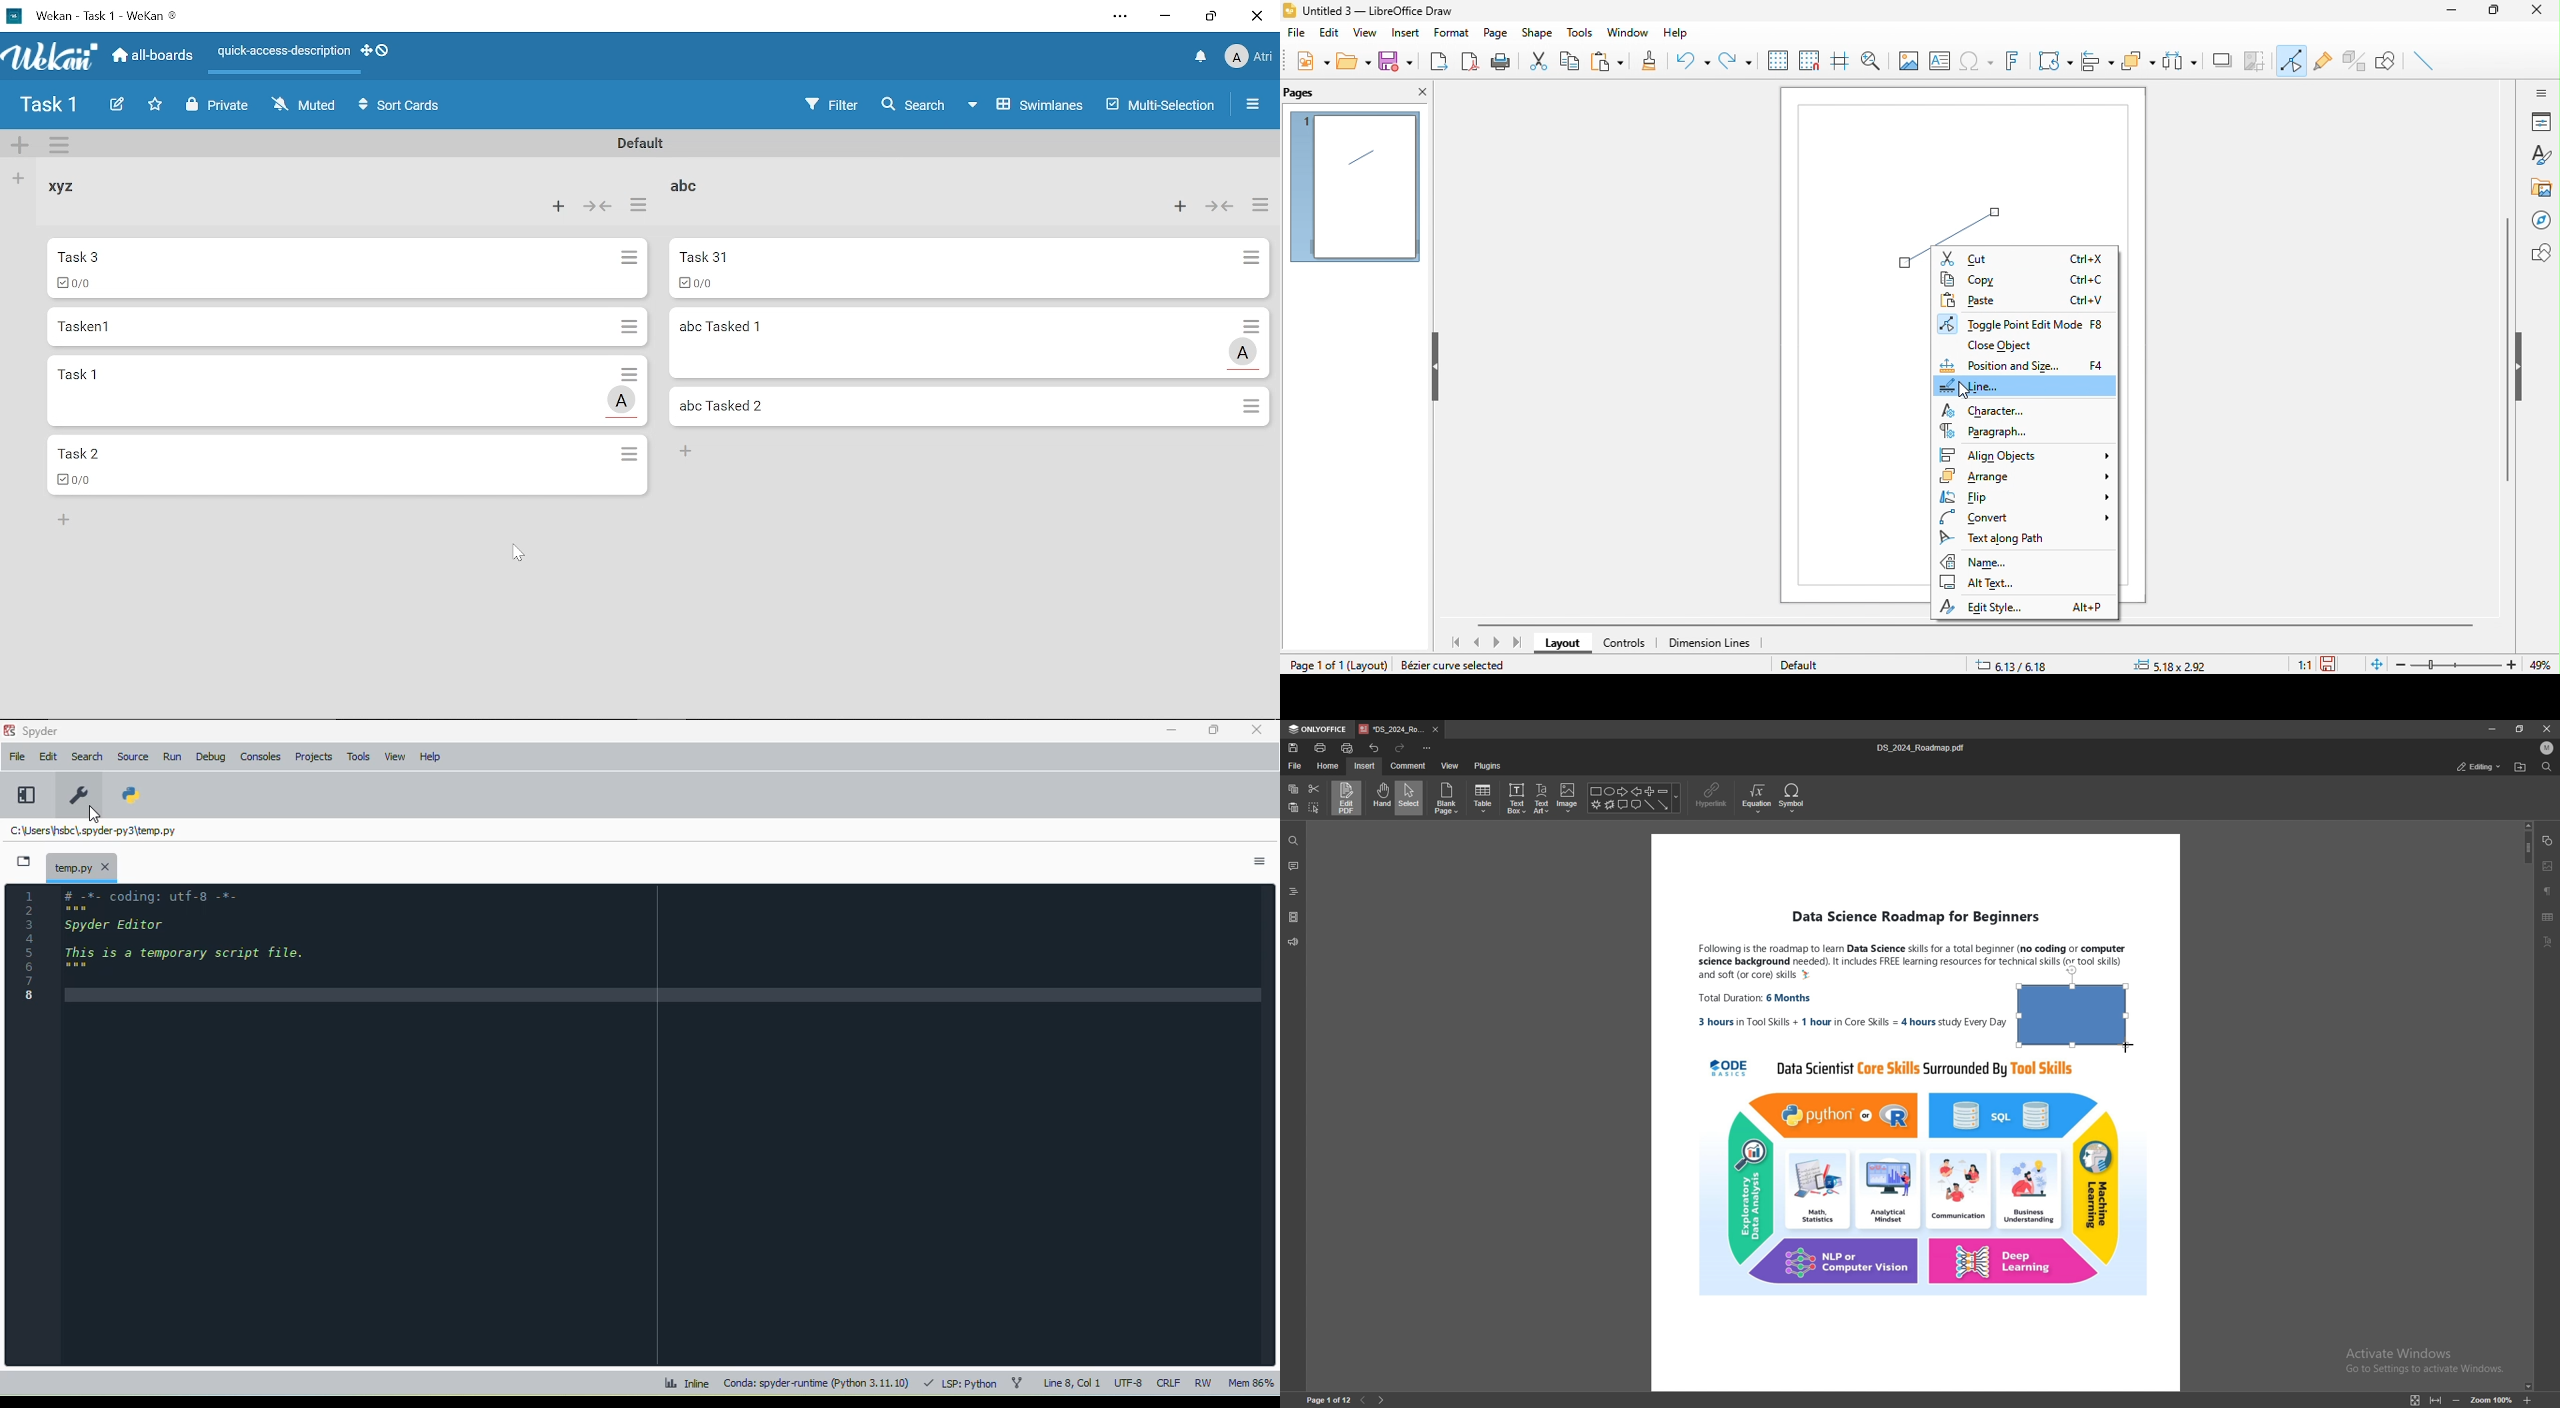 Image resolution: width=2576 pixels, height=1428 pixels. I want to click on paste, so click(1613, 62).